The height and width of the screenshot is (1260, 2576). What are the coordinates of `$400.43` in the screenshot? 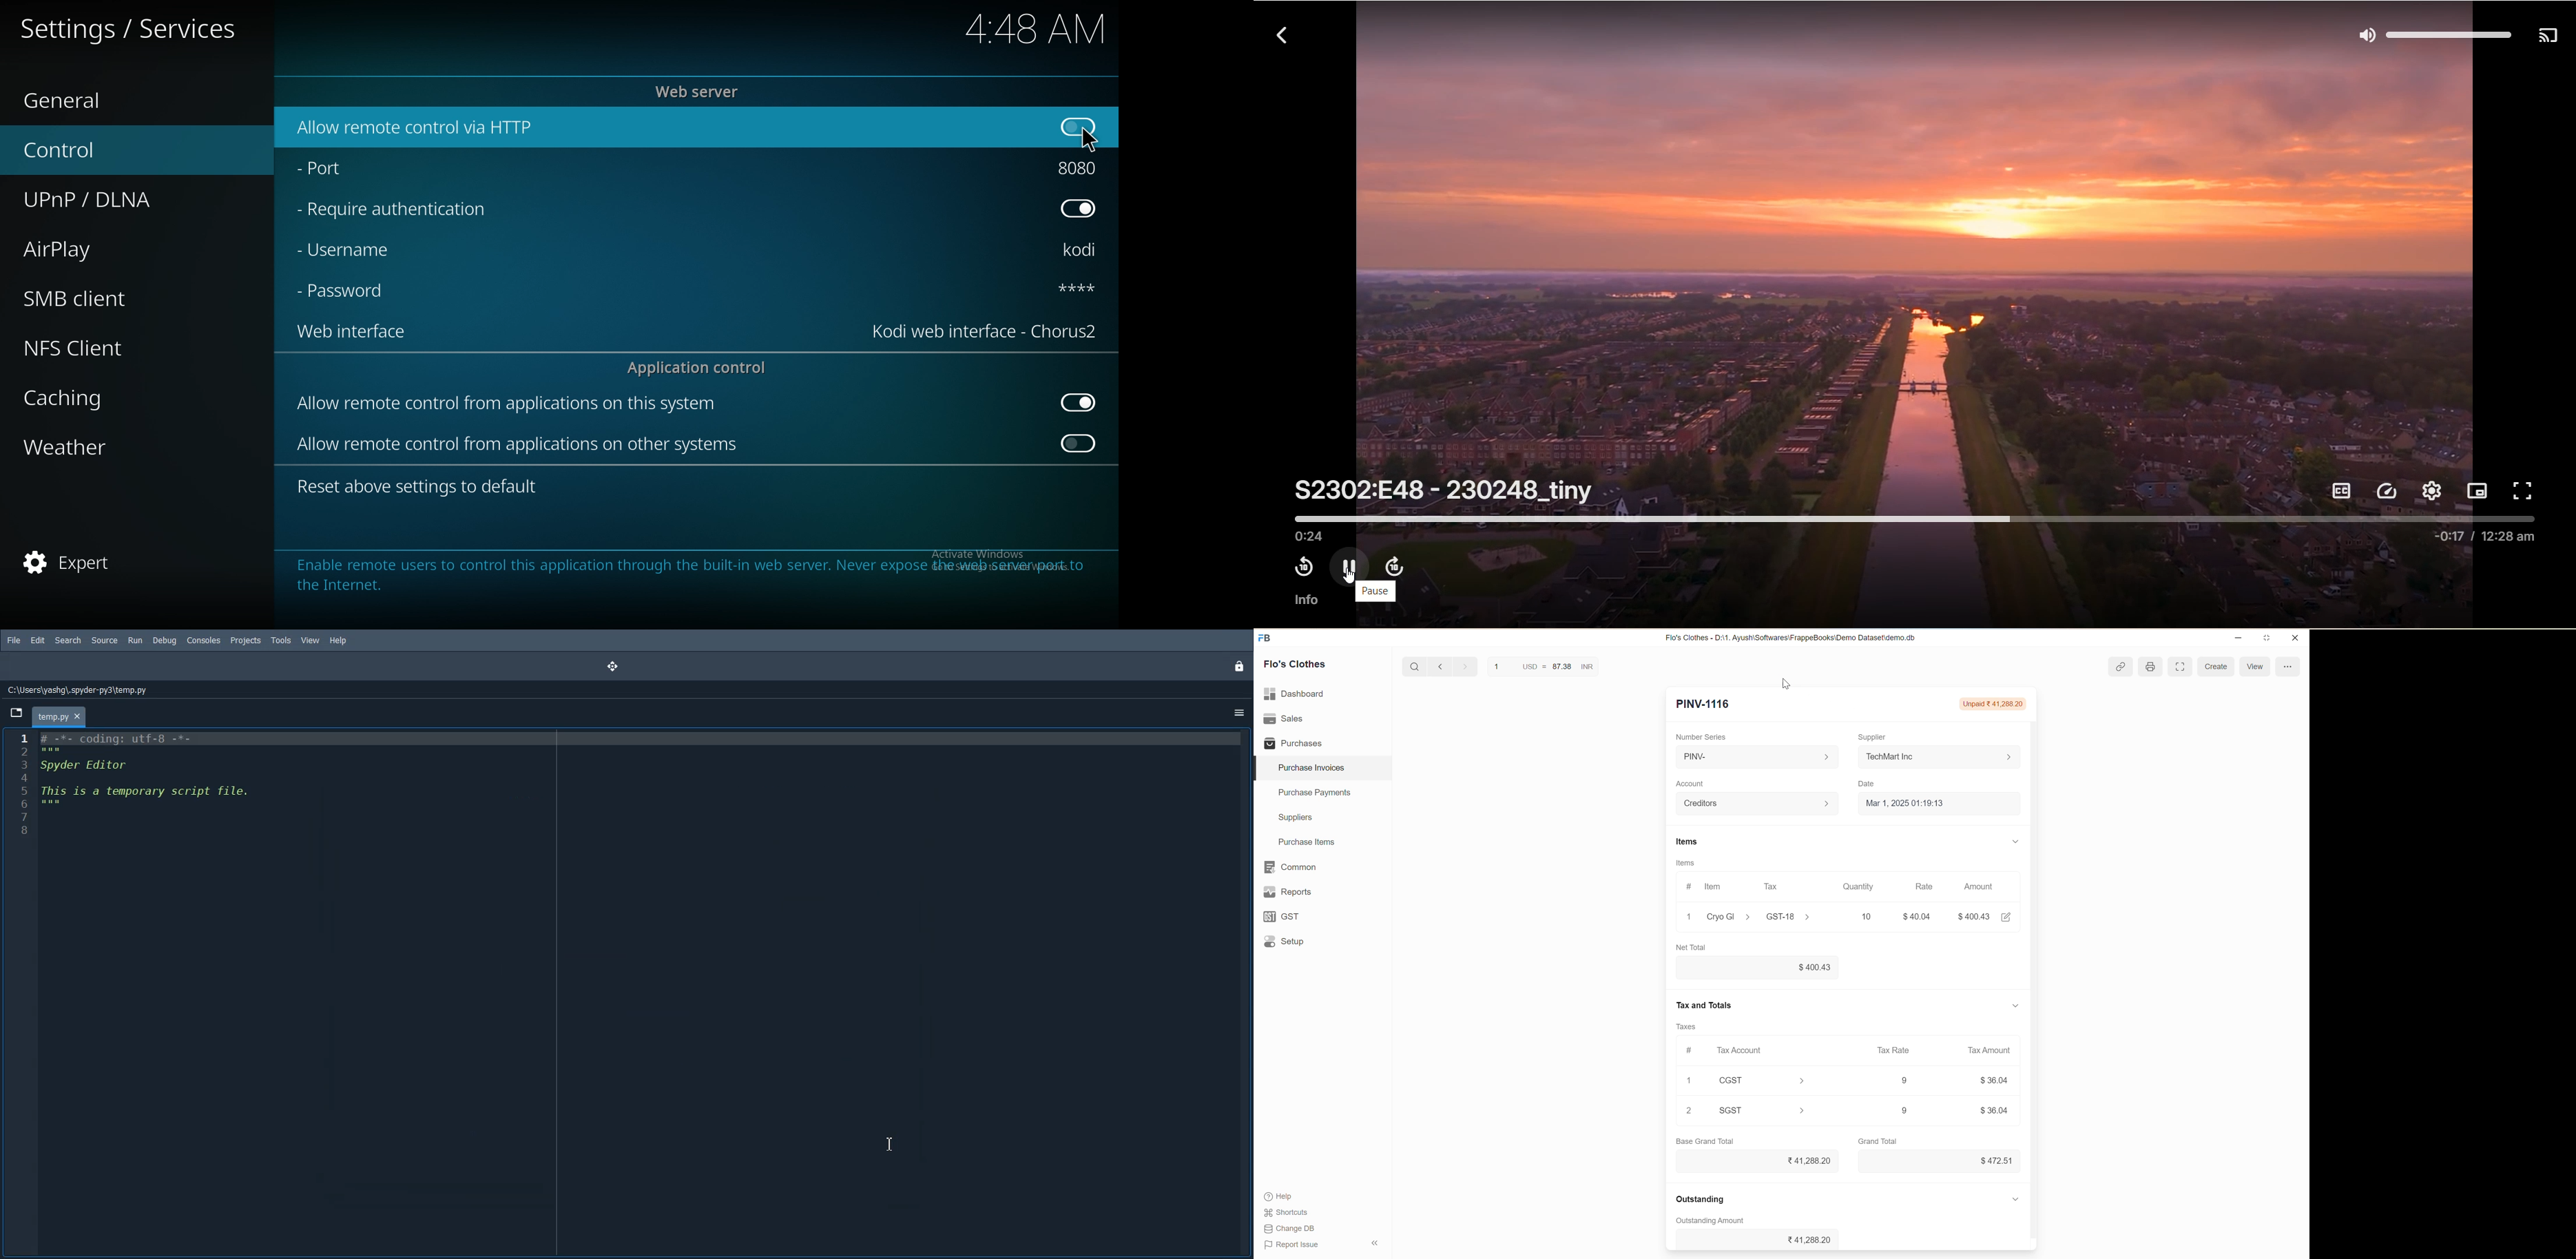 It's located at (1765, 967).